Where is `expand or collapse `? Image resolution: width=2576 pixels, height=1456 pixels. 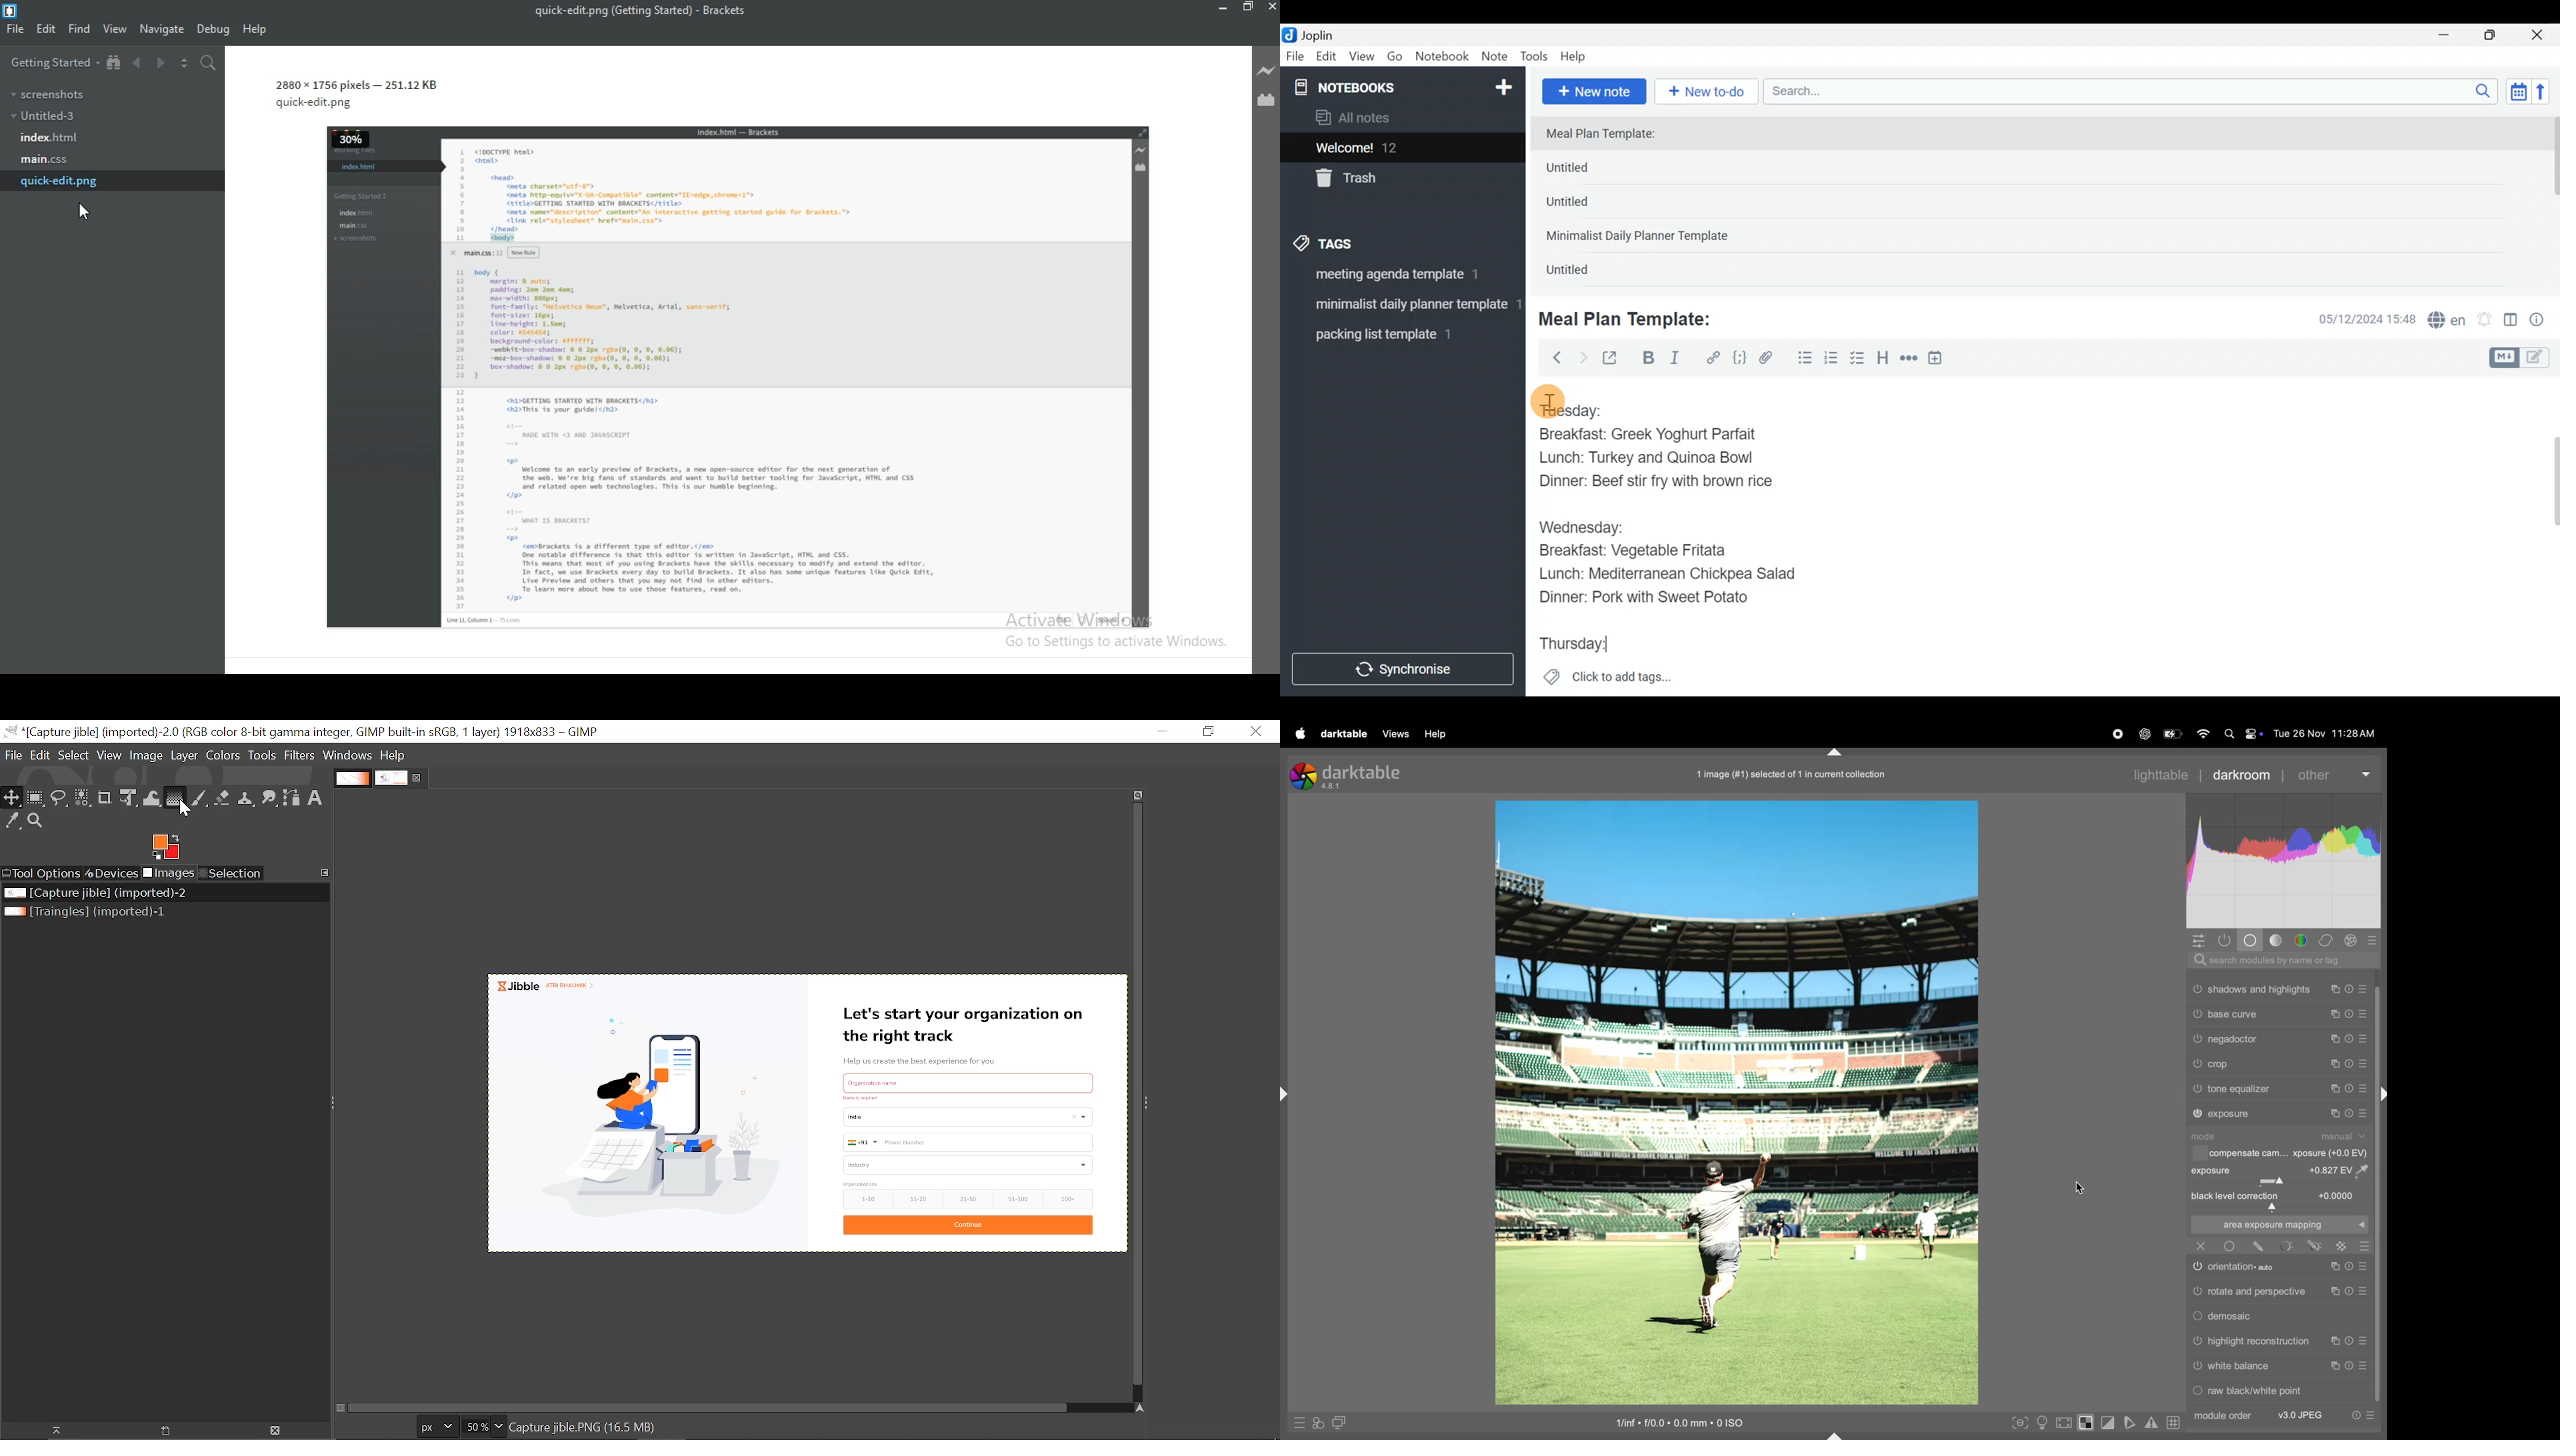
expand or collapse  is located at coordinates (1834, 751).